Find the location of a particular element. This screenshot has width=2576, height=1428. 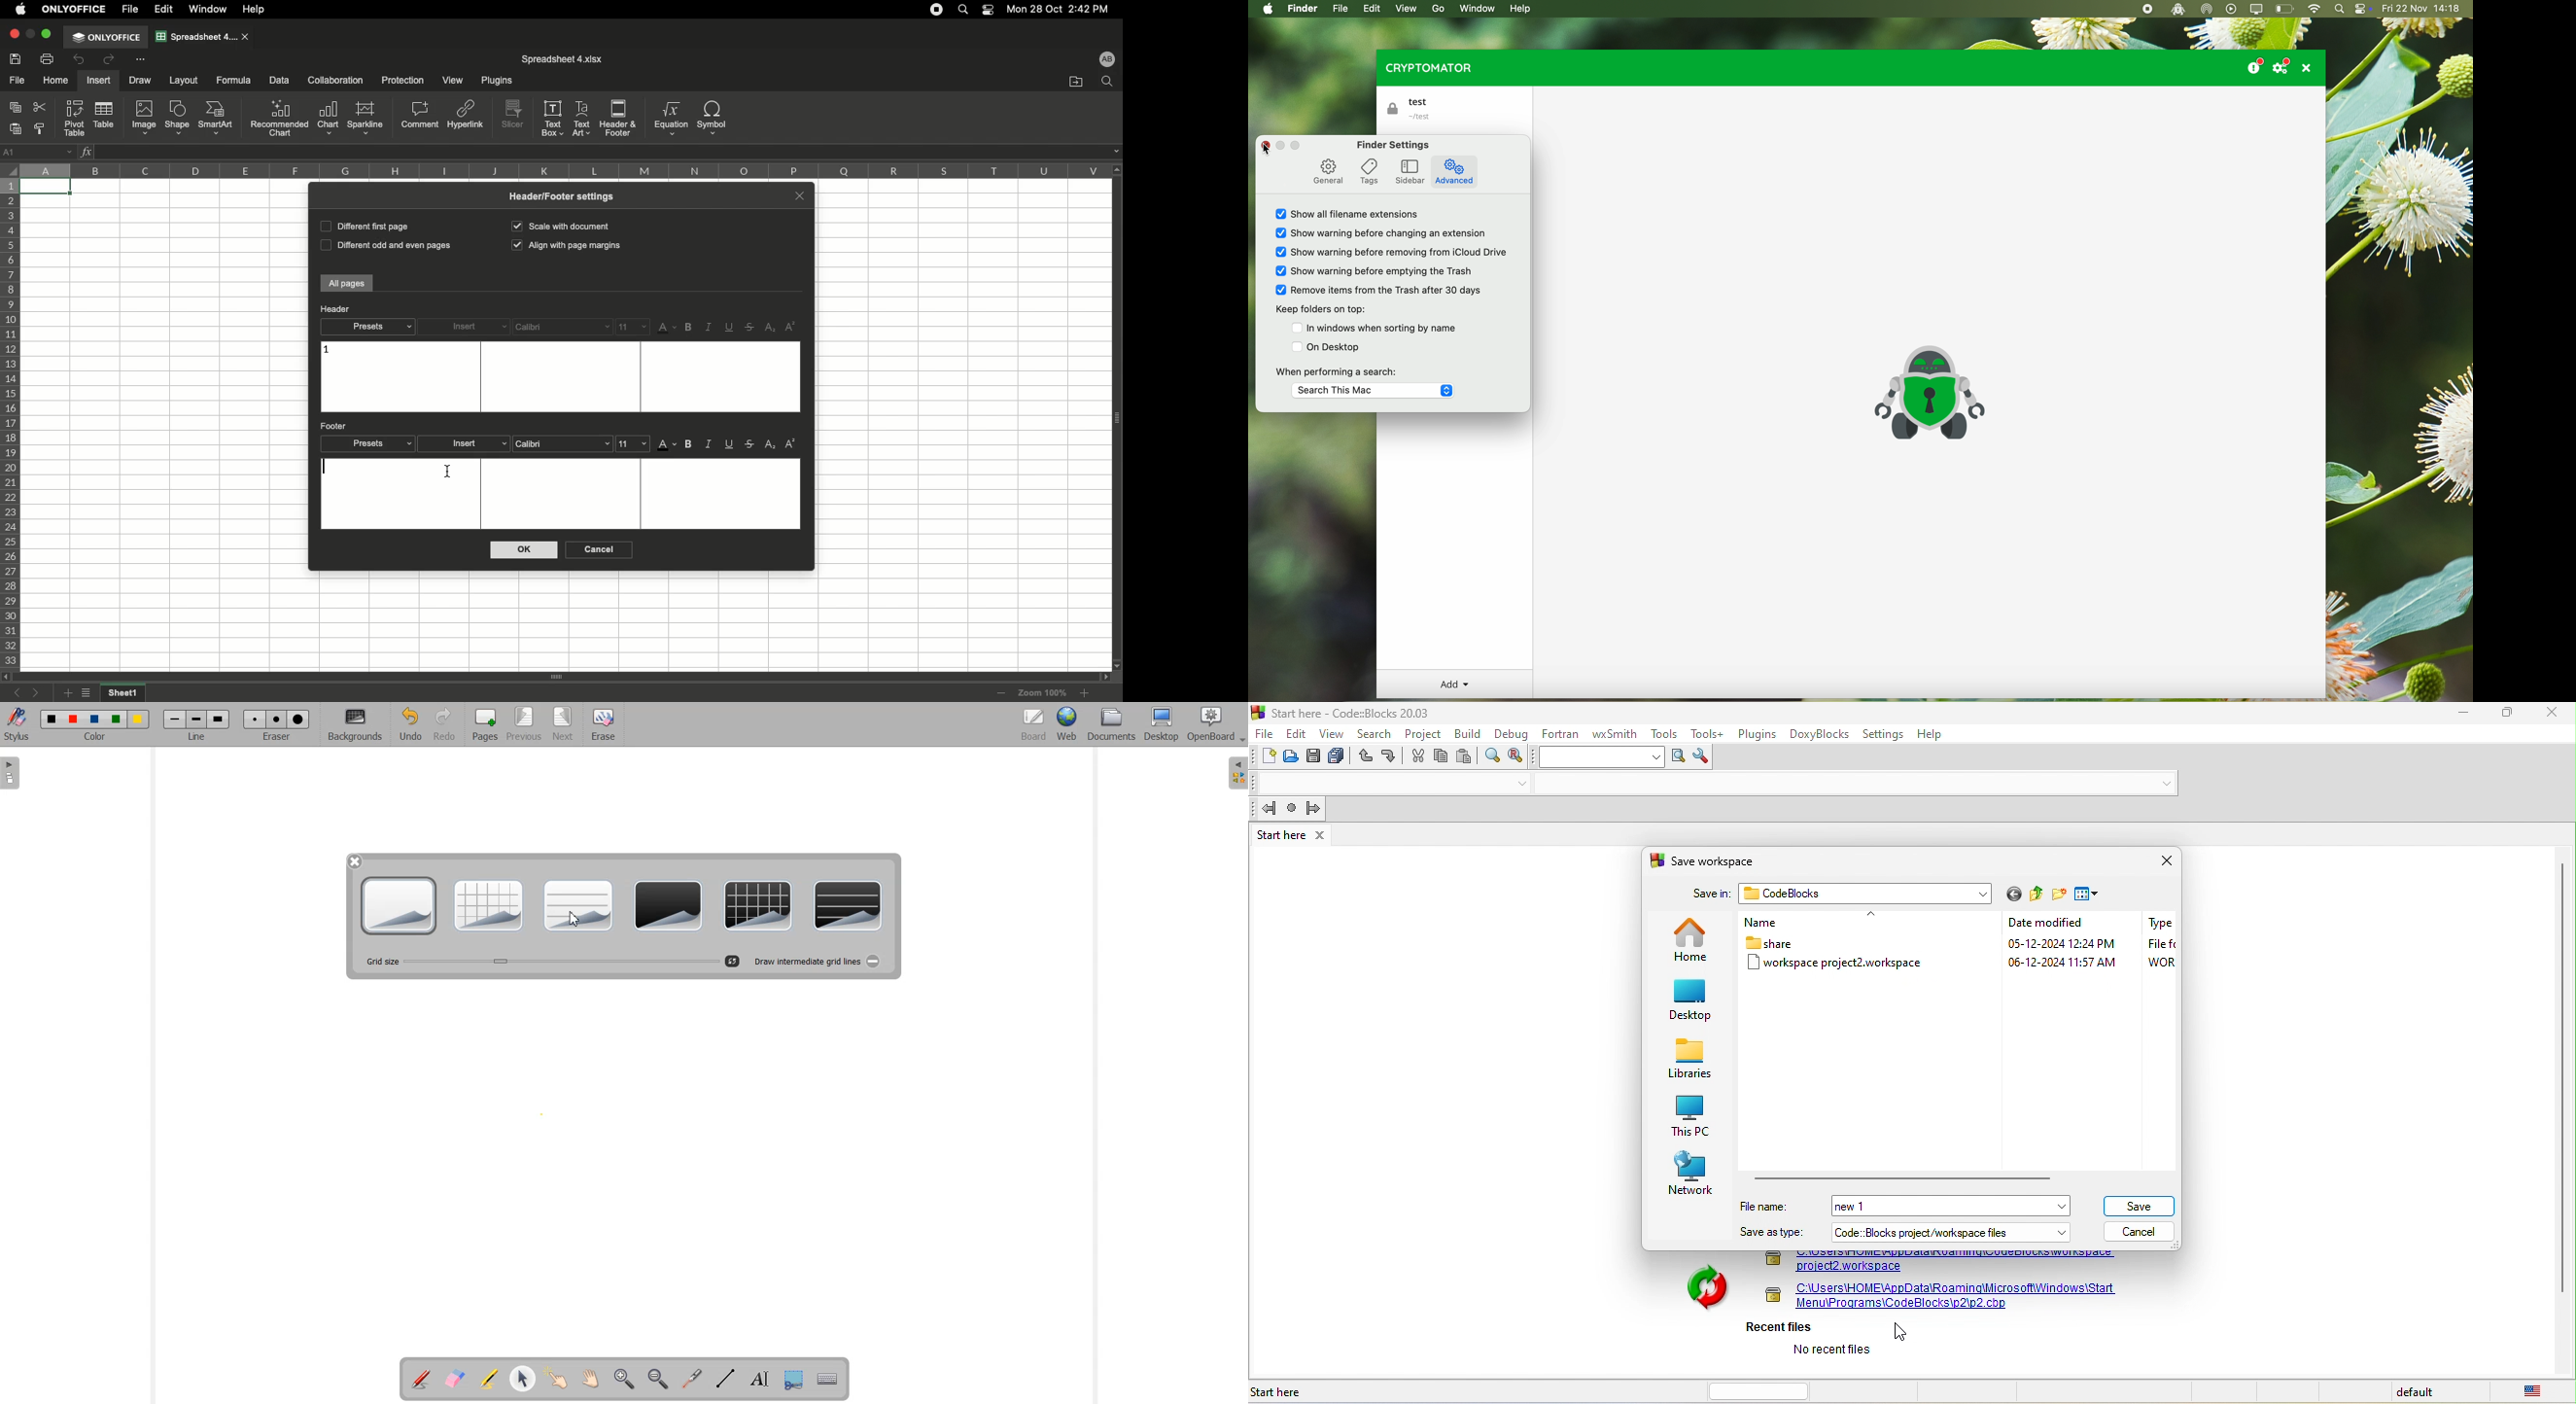

name is located at coordinates (1827, 924).